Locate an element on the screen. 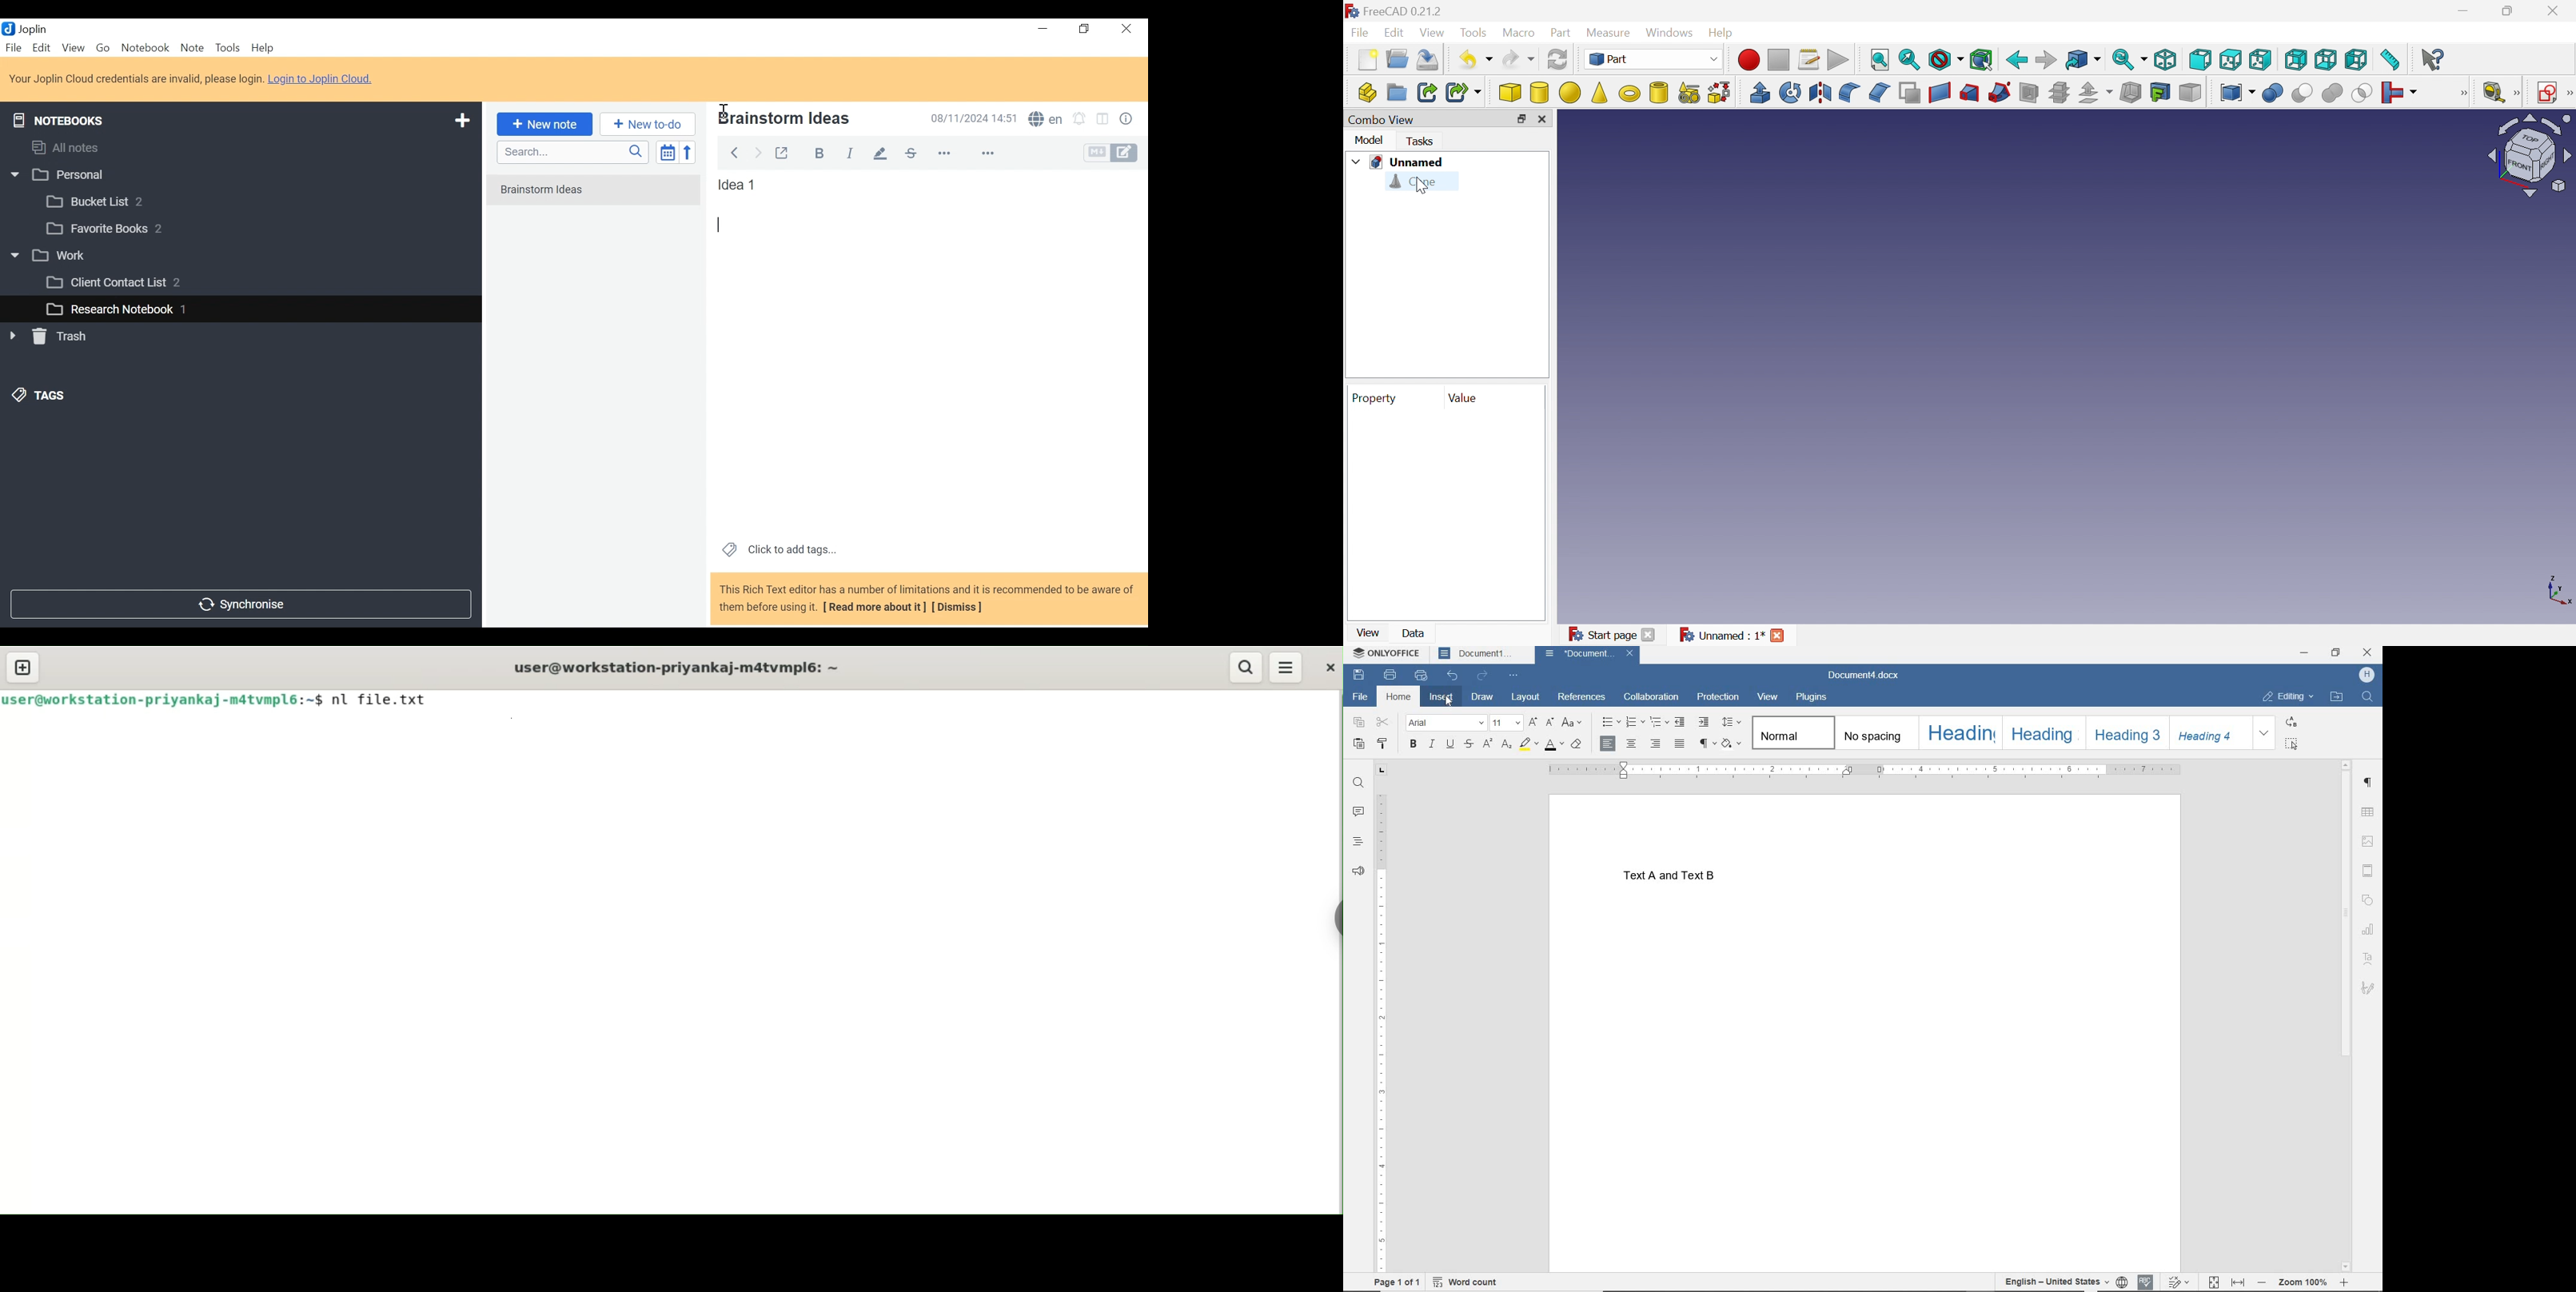 The width and height of the screenshot is (2576, 1316). feature options is located at coordinates (994, 154).